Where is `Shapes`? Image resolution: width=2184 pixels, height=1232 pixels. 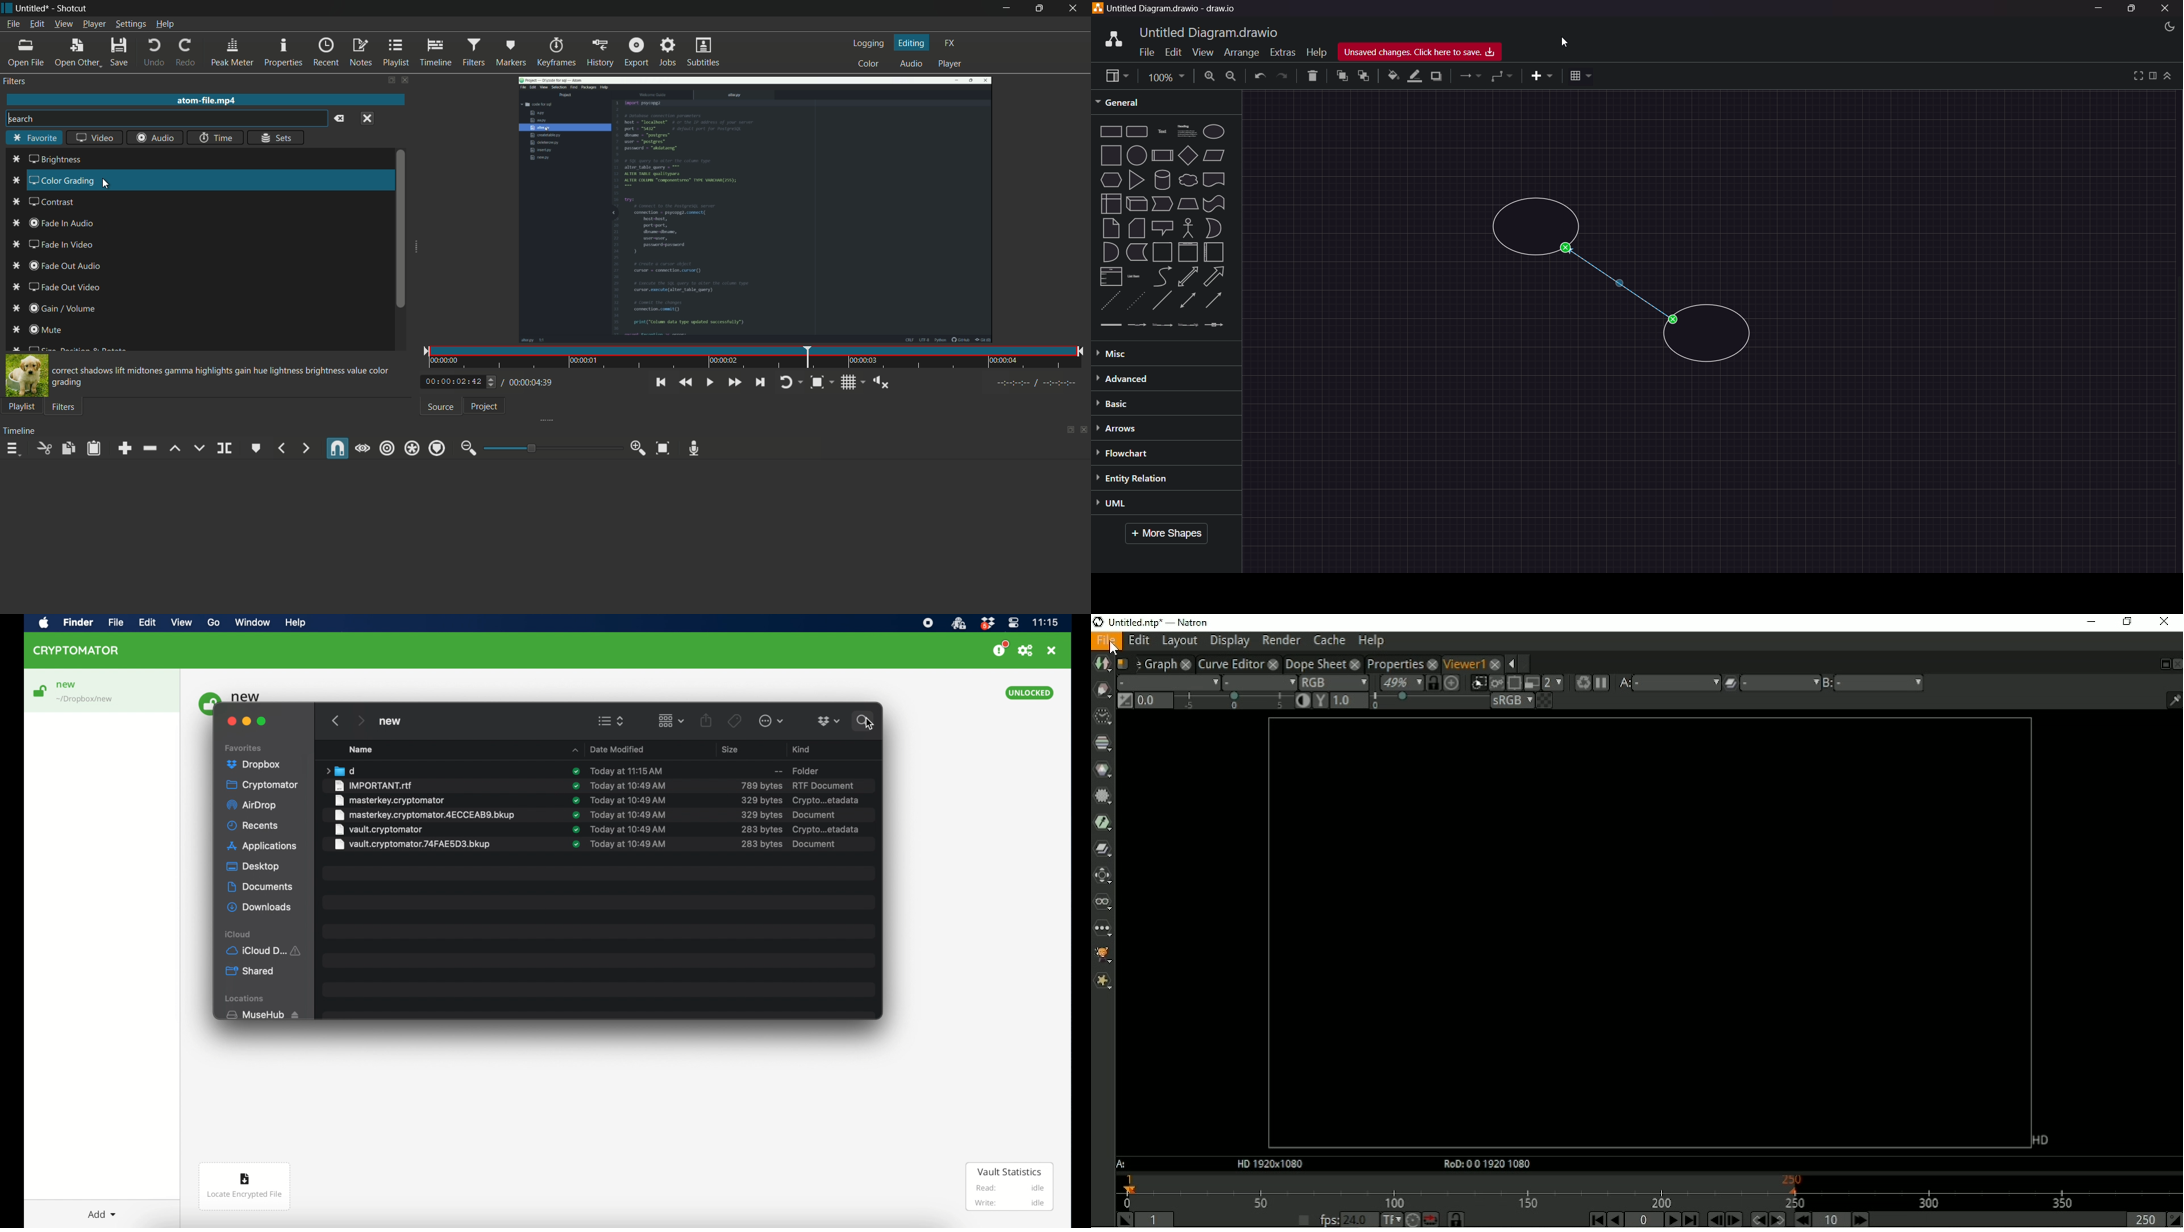
Shapes is located at coordinates (1163, 228).